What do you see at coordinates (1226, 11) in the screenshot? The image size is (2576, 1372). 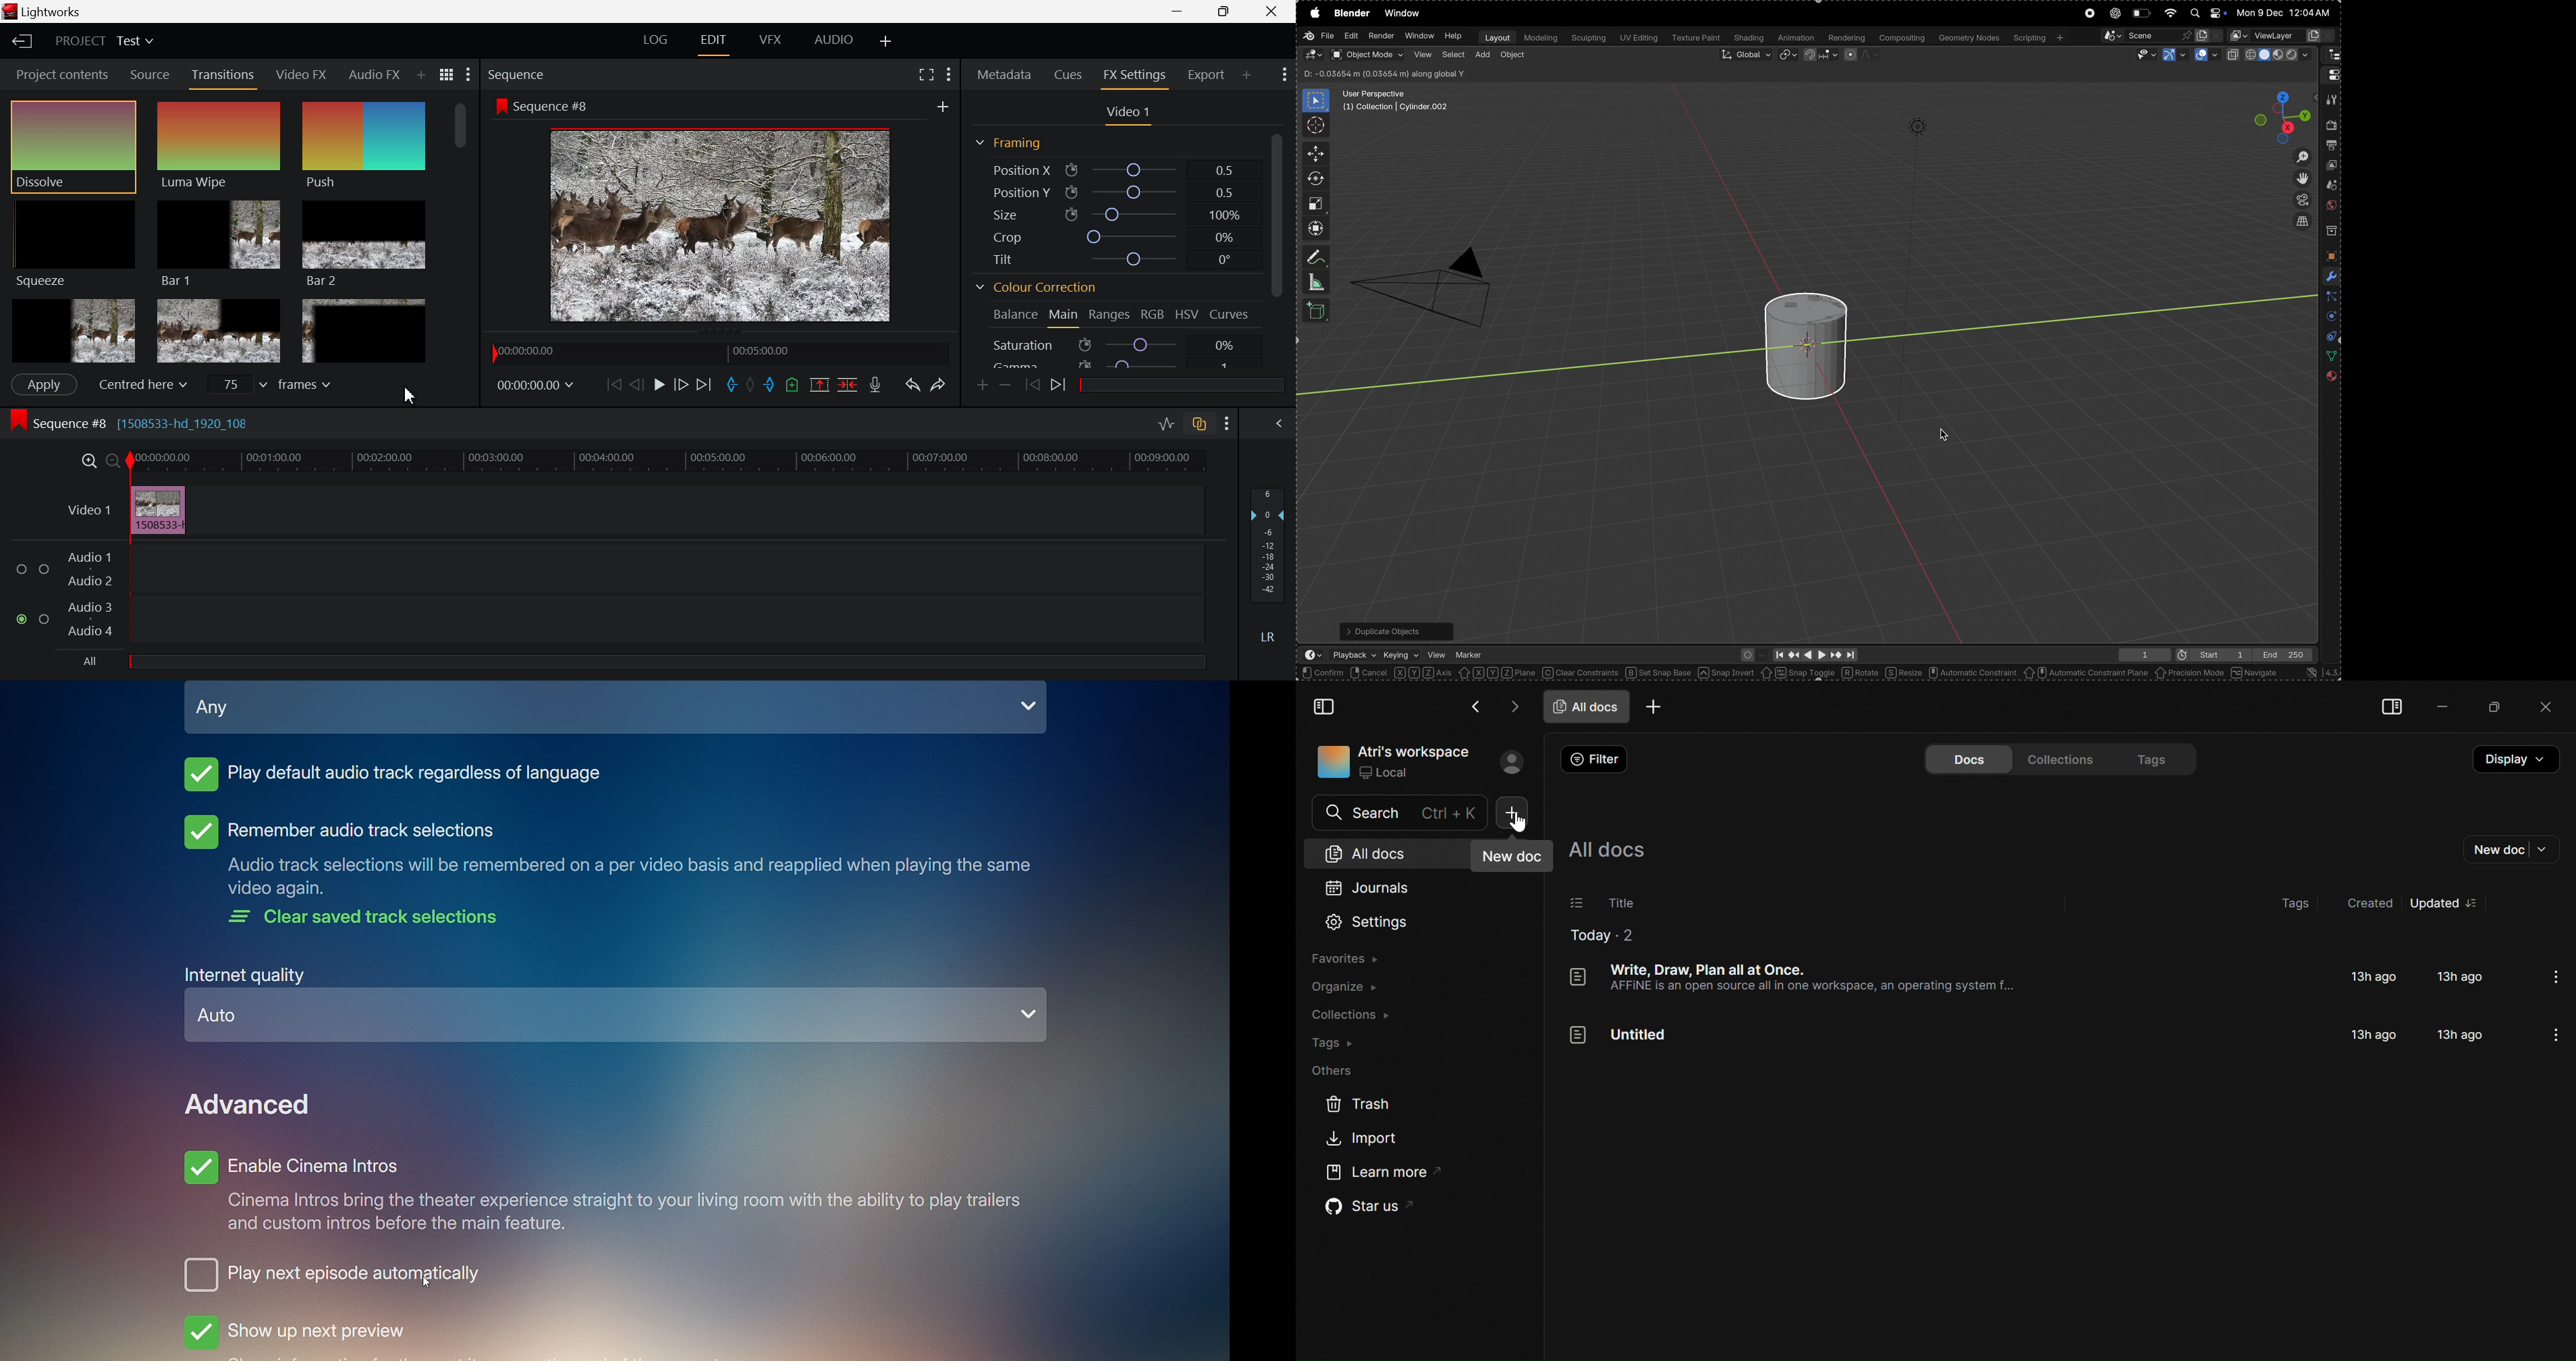 I see `Minimize` at bounding box center [1226, 11].